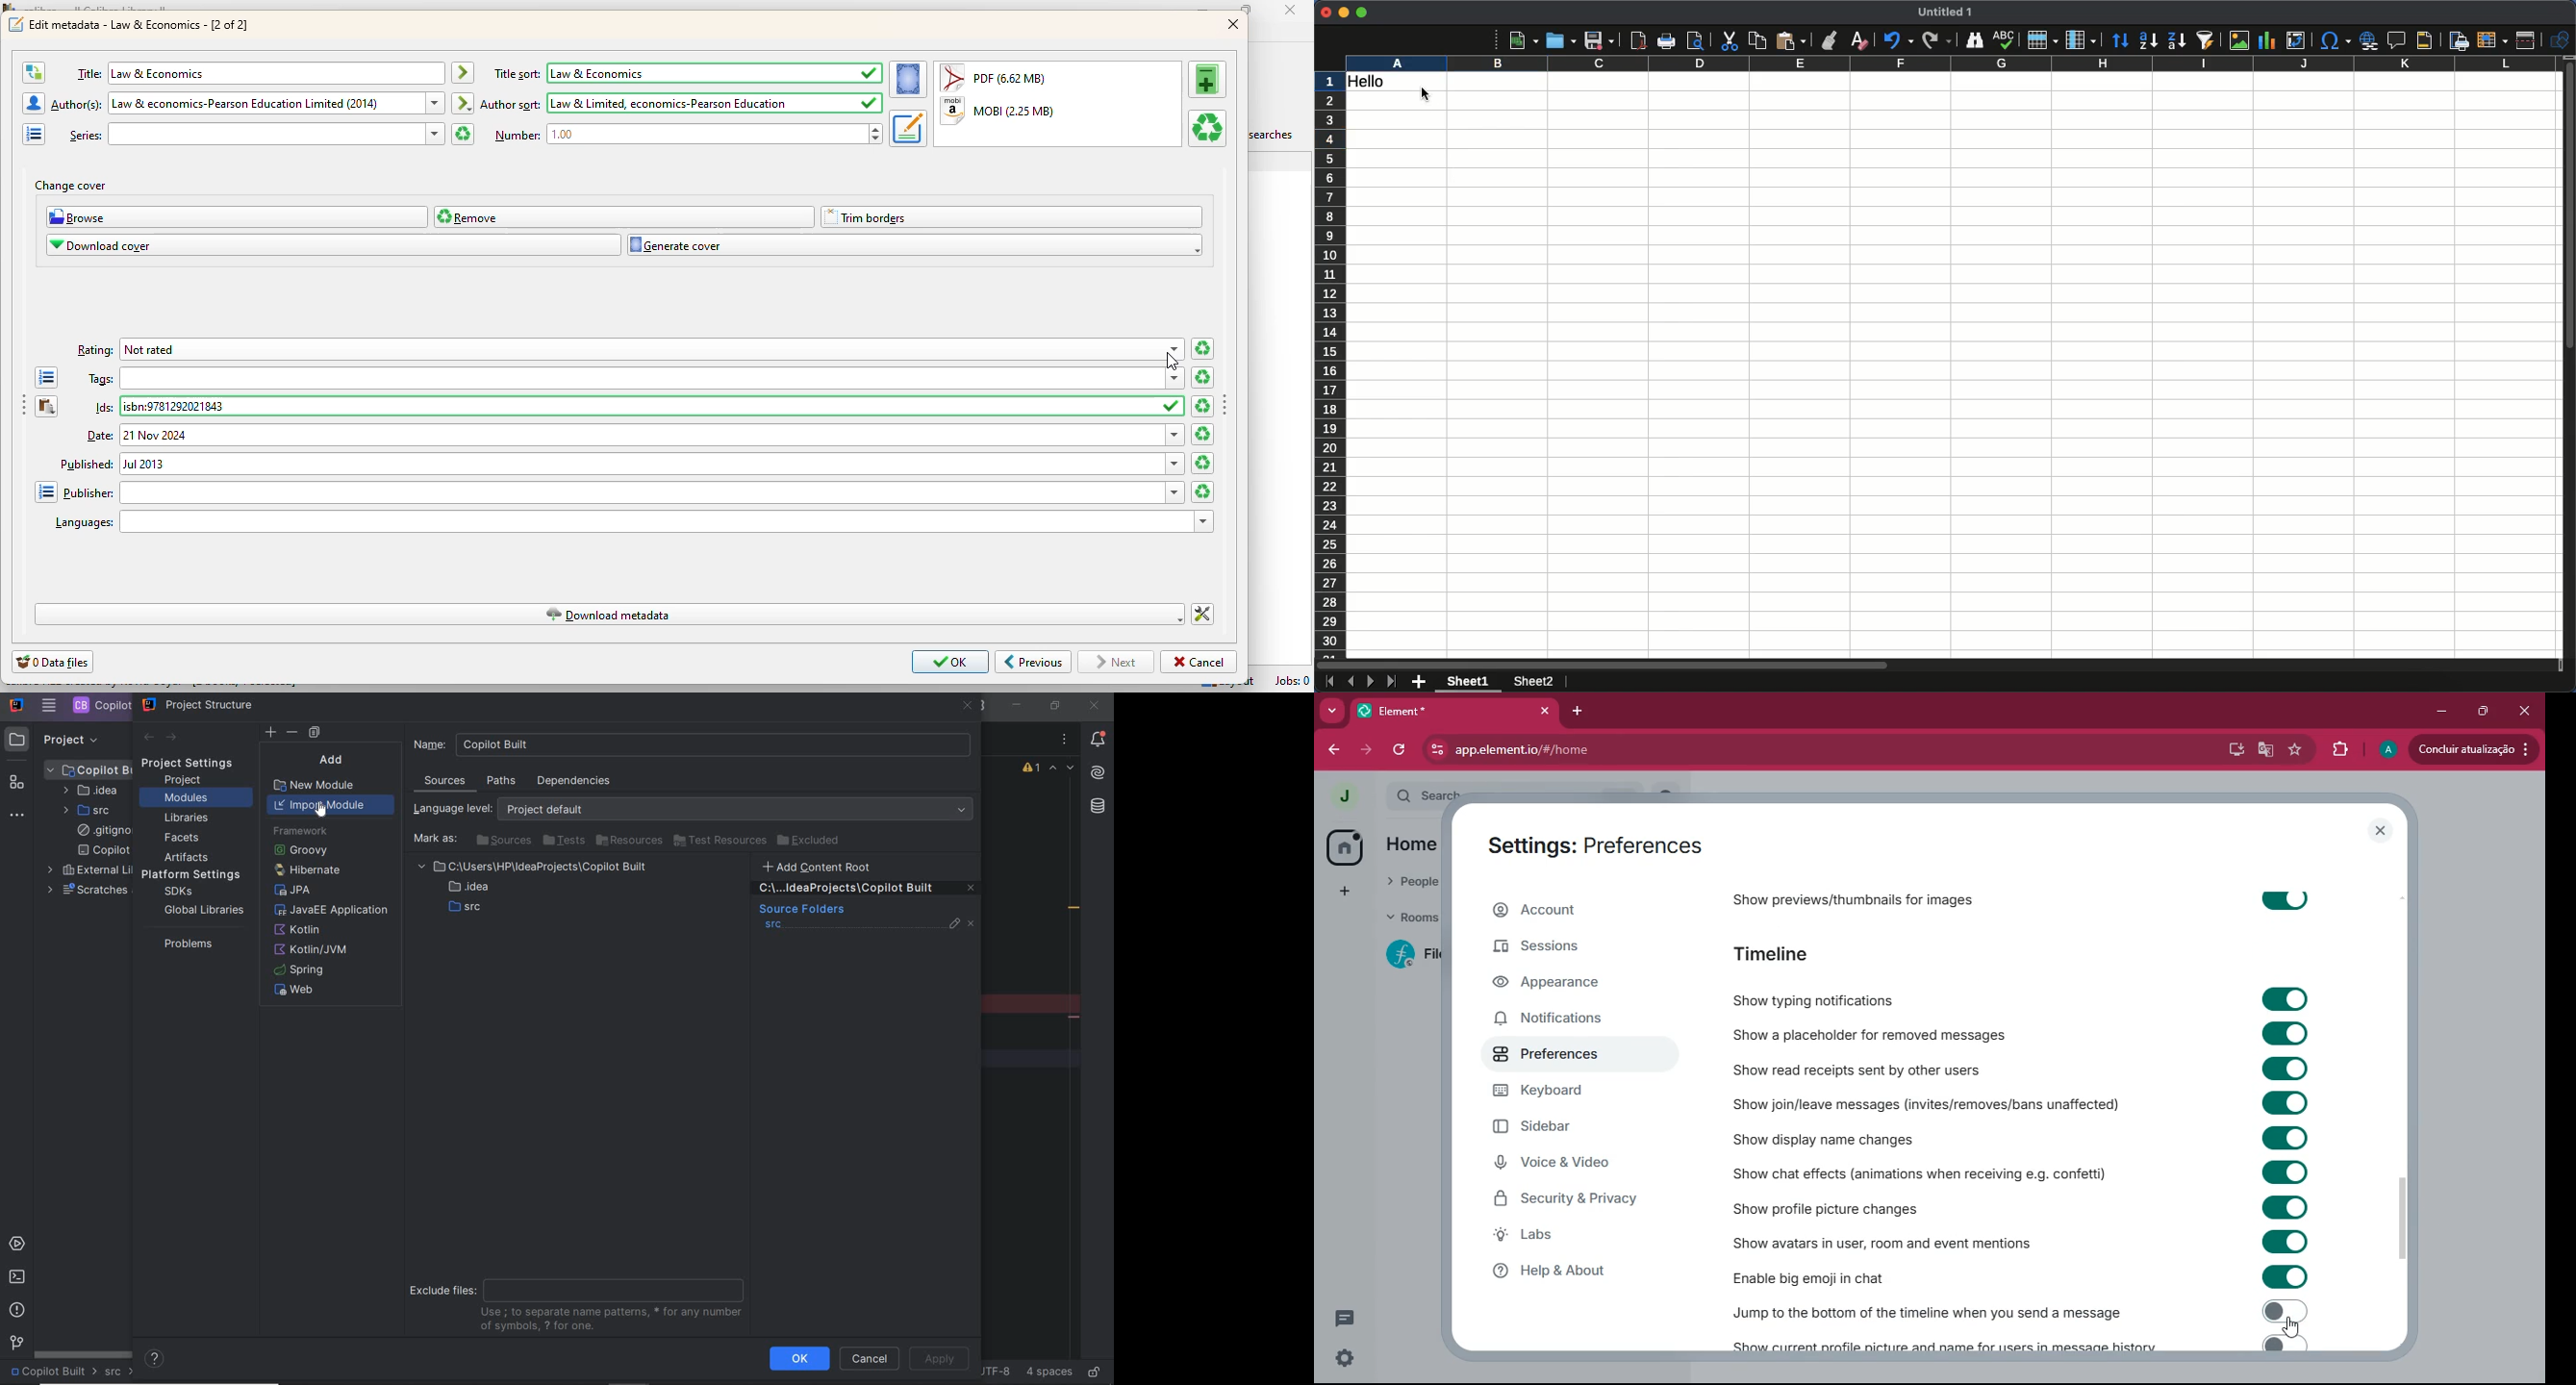  What do you see at coordinates (1830, 40) in the screenshot?
I see `Clone formatting` at bounding box center [1830, 40].